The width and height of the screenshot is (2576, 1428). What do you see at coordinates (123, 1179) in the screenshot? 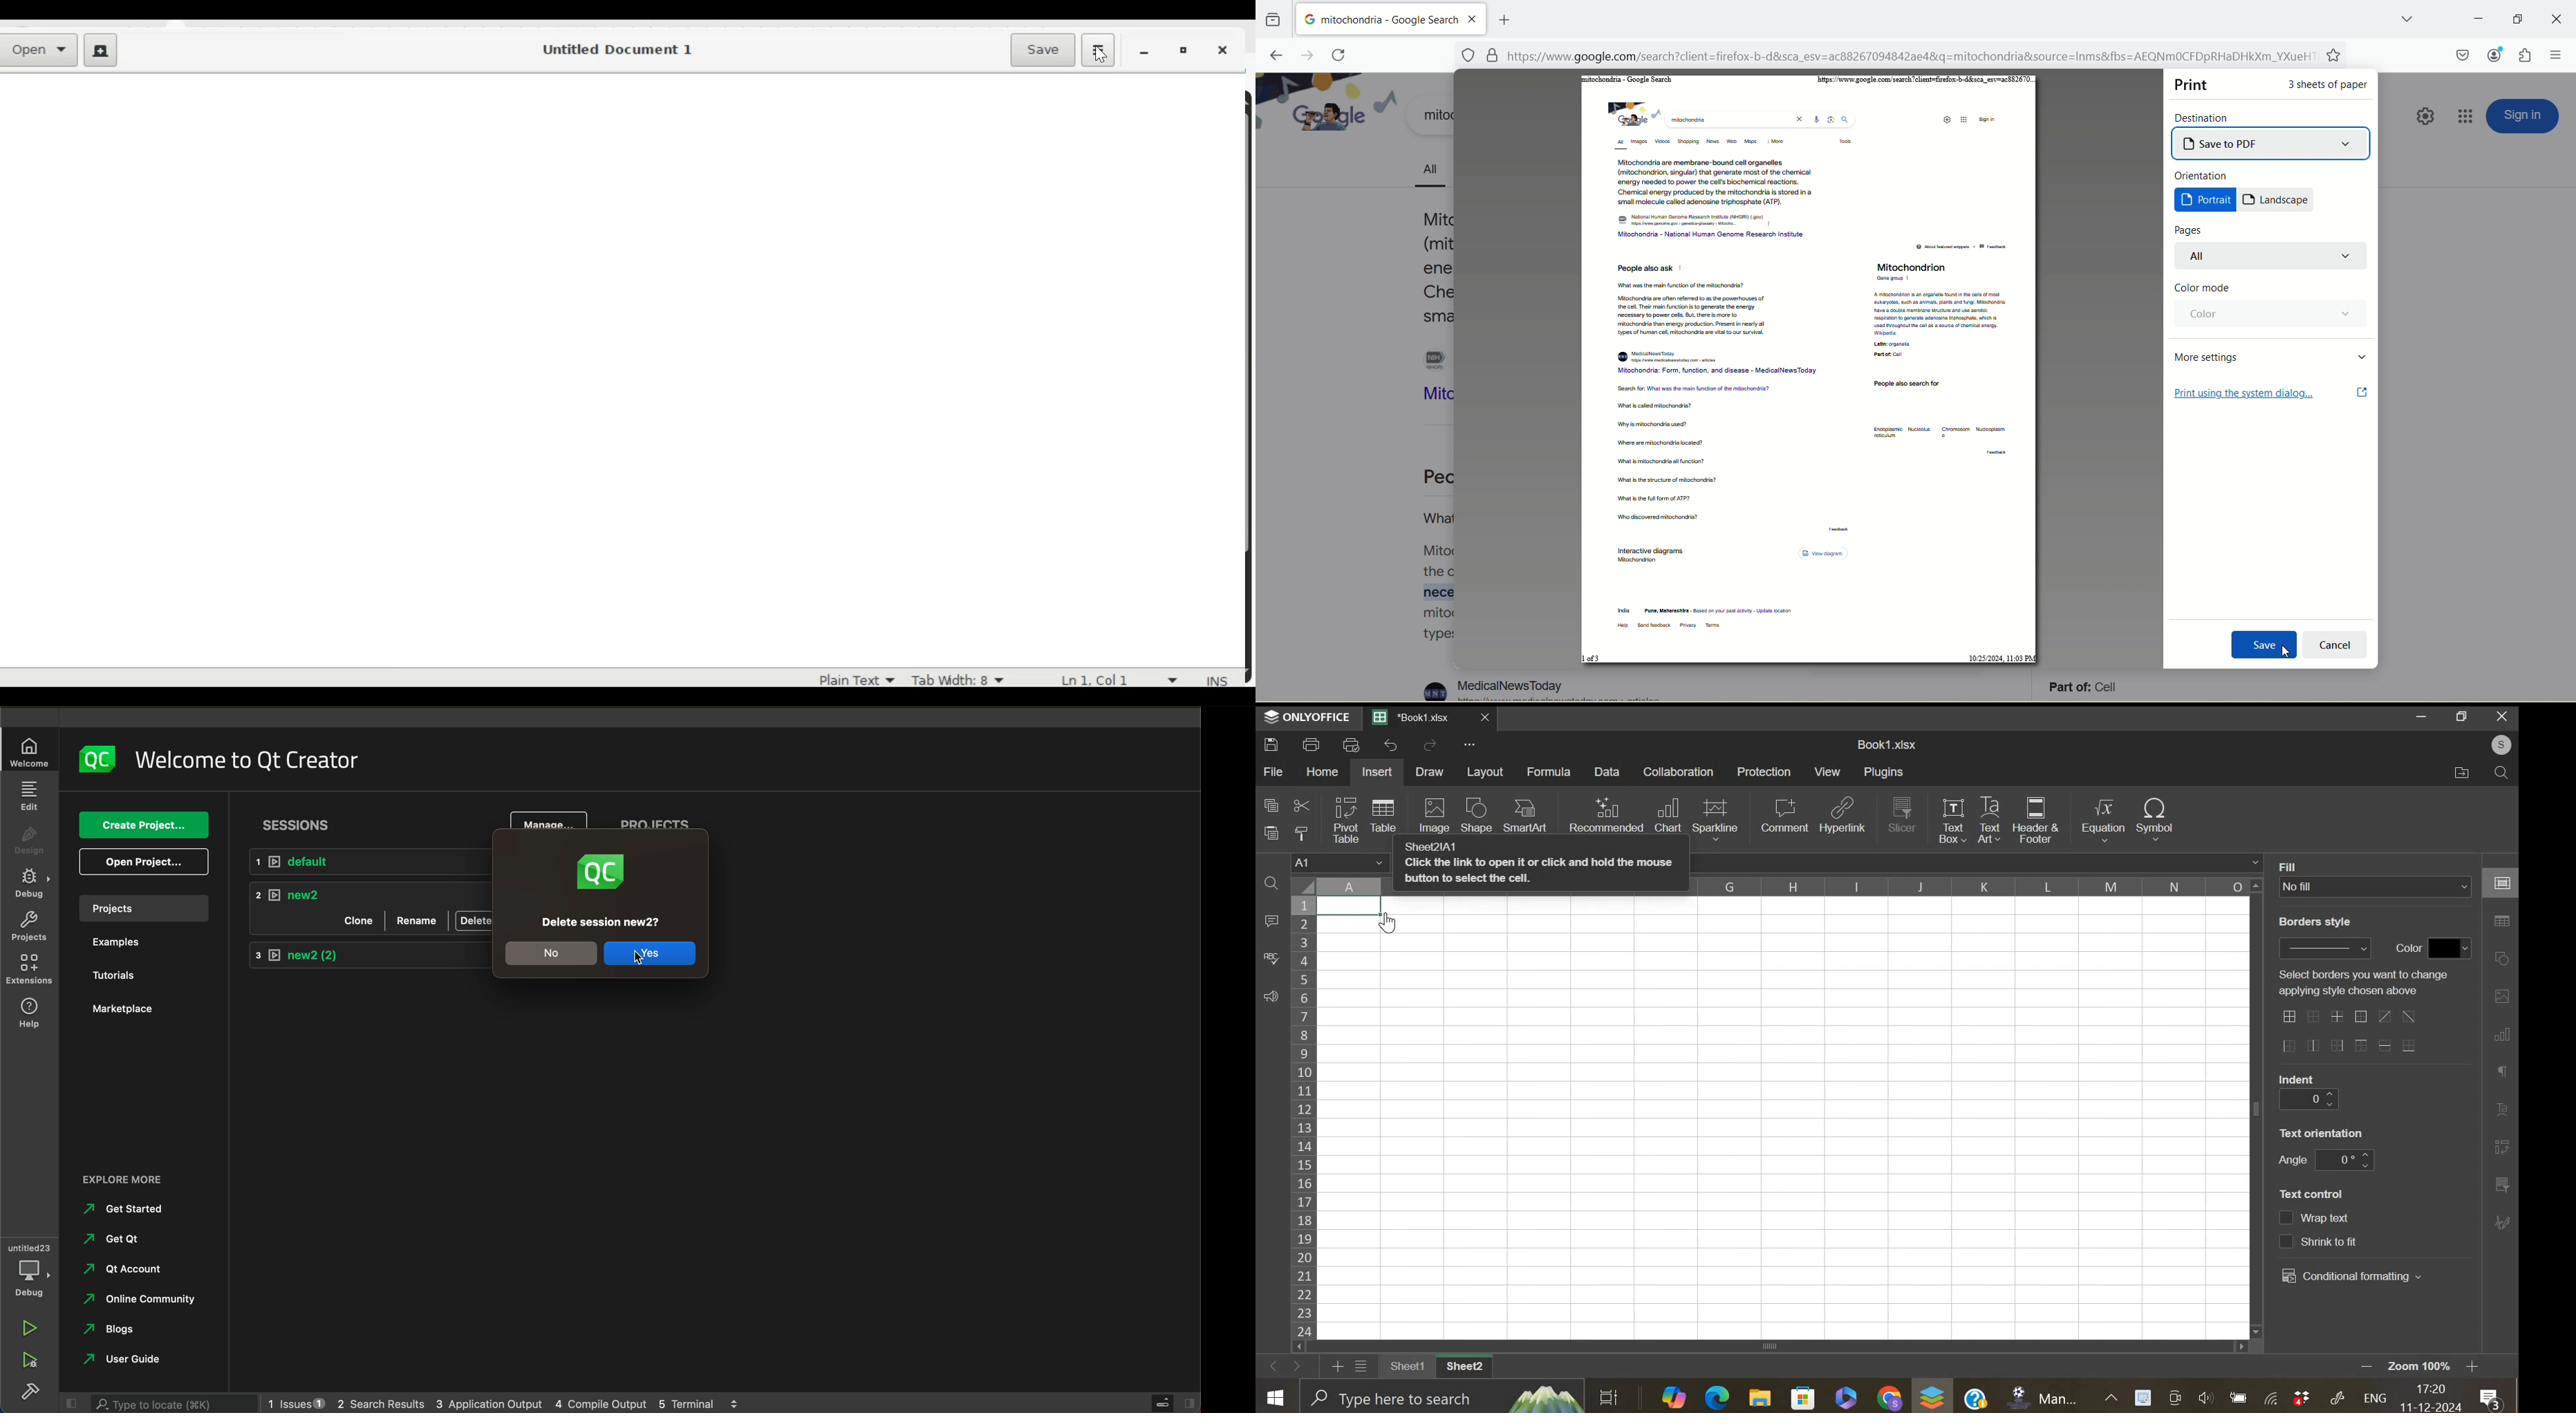
I see `EXPLORE MORE` at bounding box center [123, 1179].